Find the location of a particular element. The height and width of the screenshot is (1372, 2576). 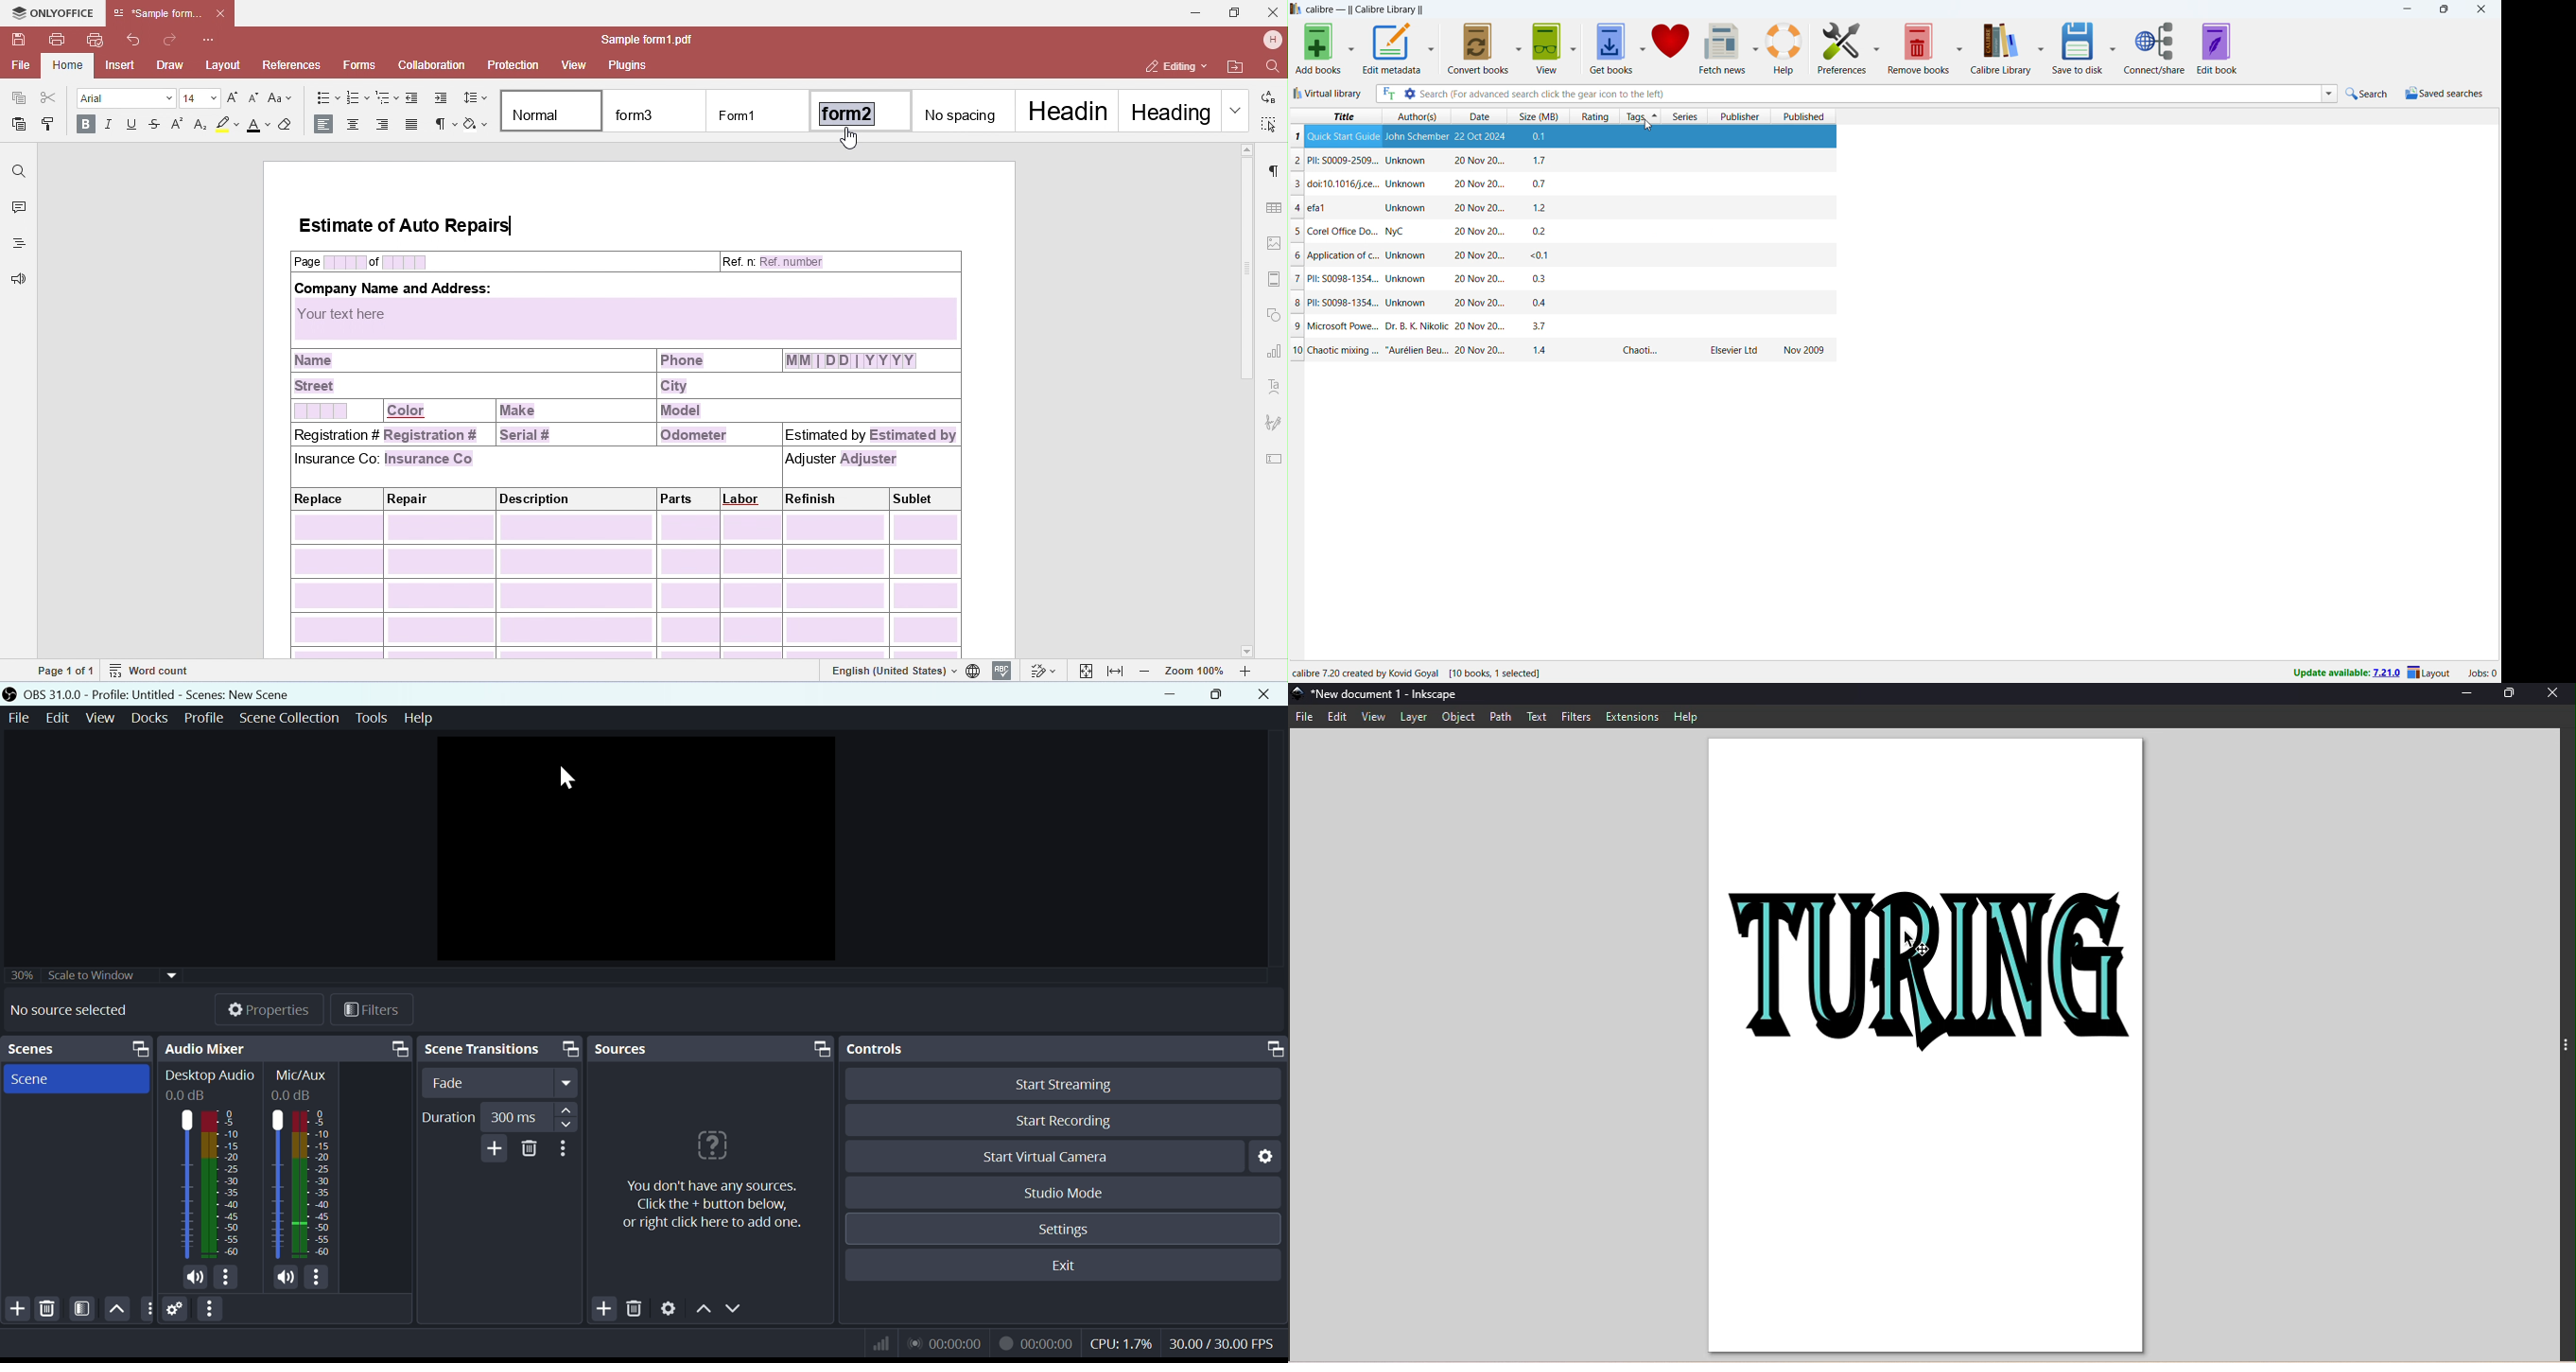

Profile is located at coordinates (201, 718).